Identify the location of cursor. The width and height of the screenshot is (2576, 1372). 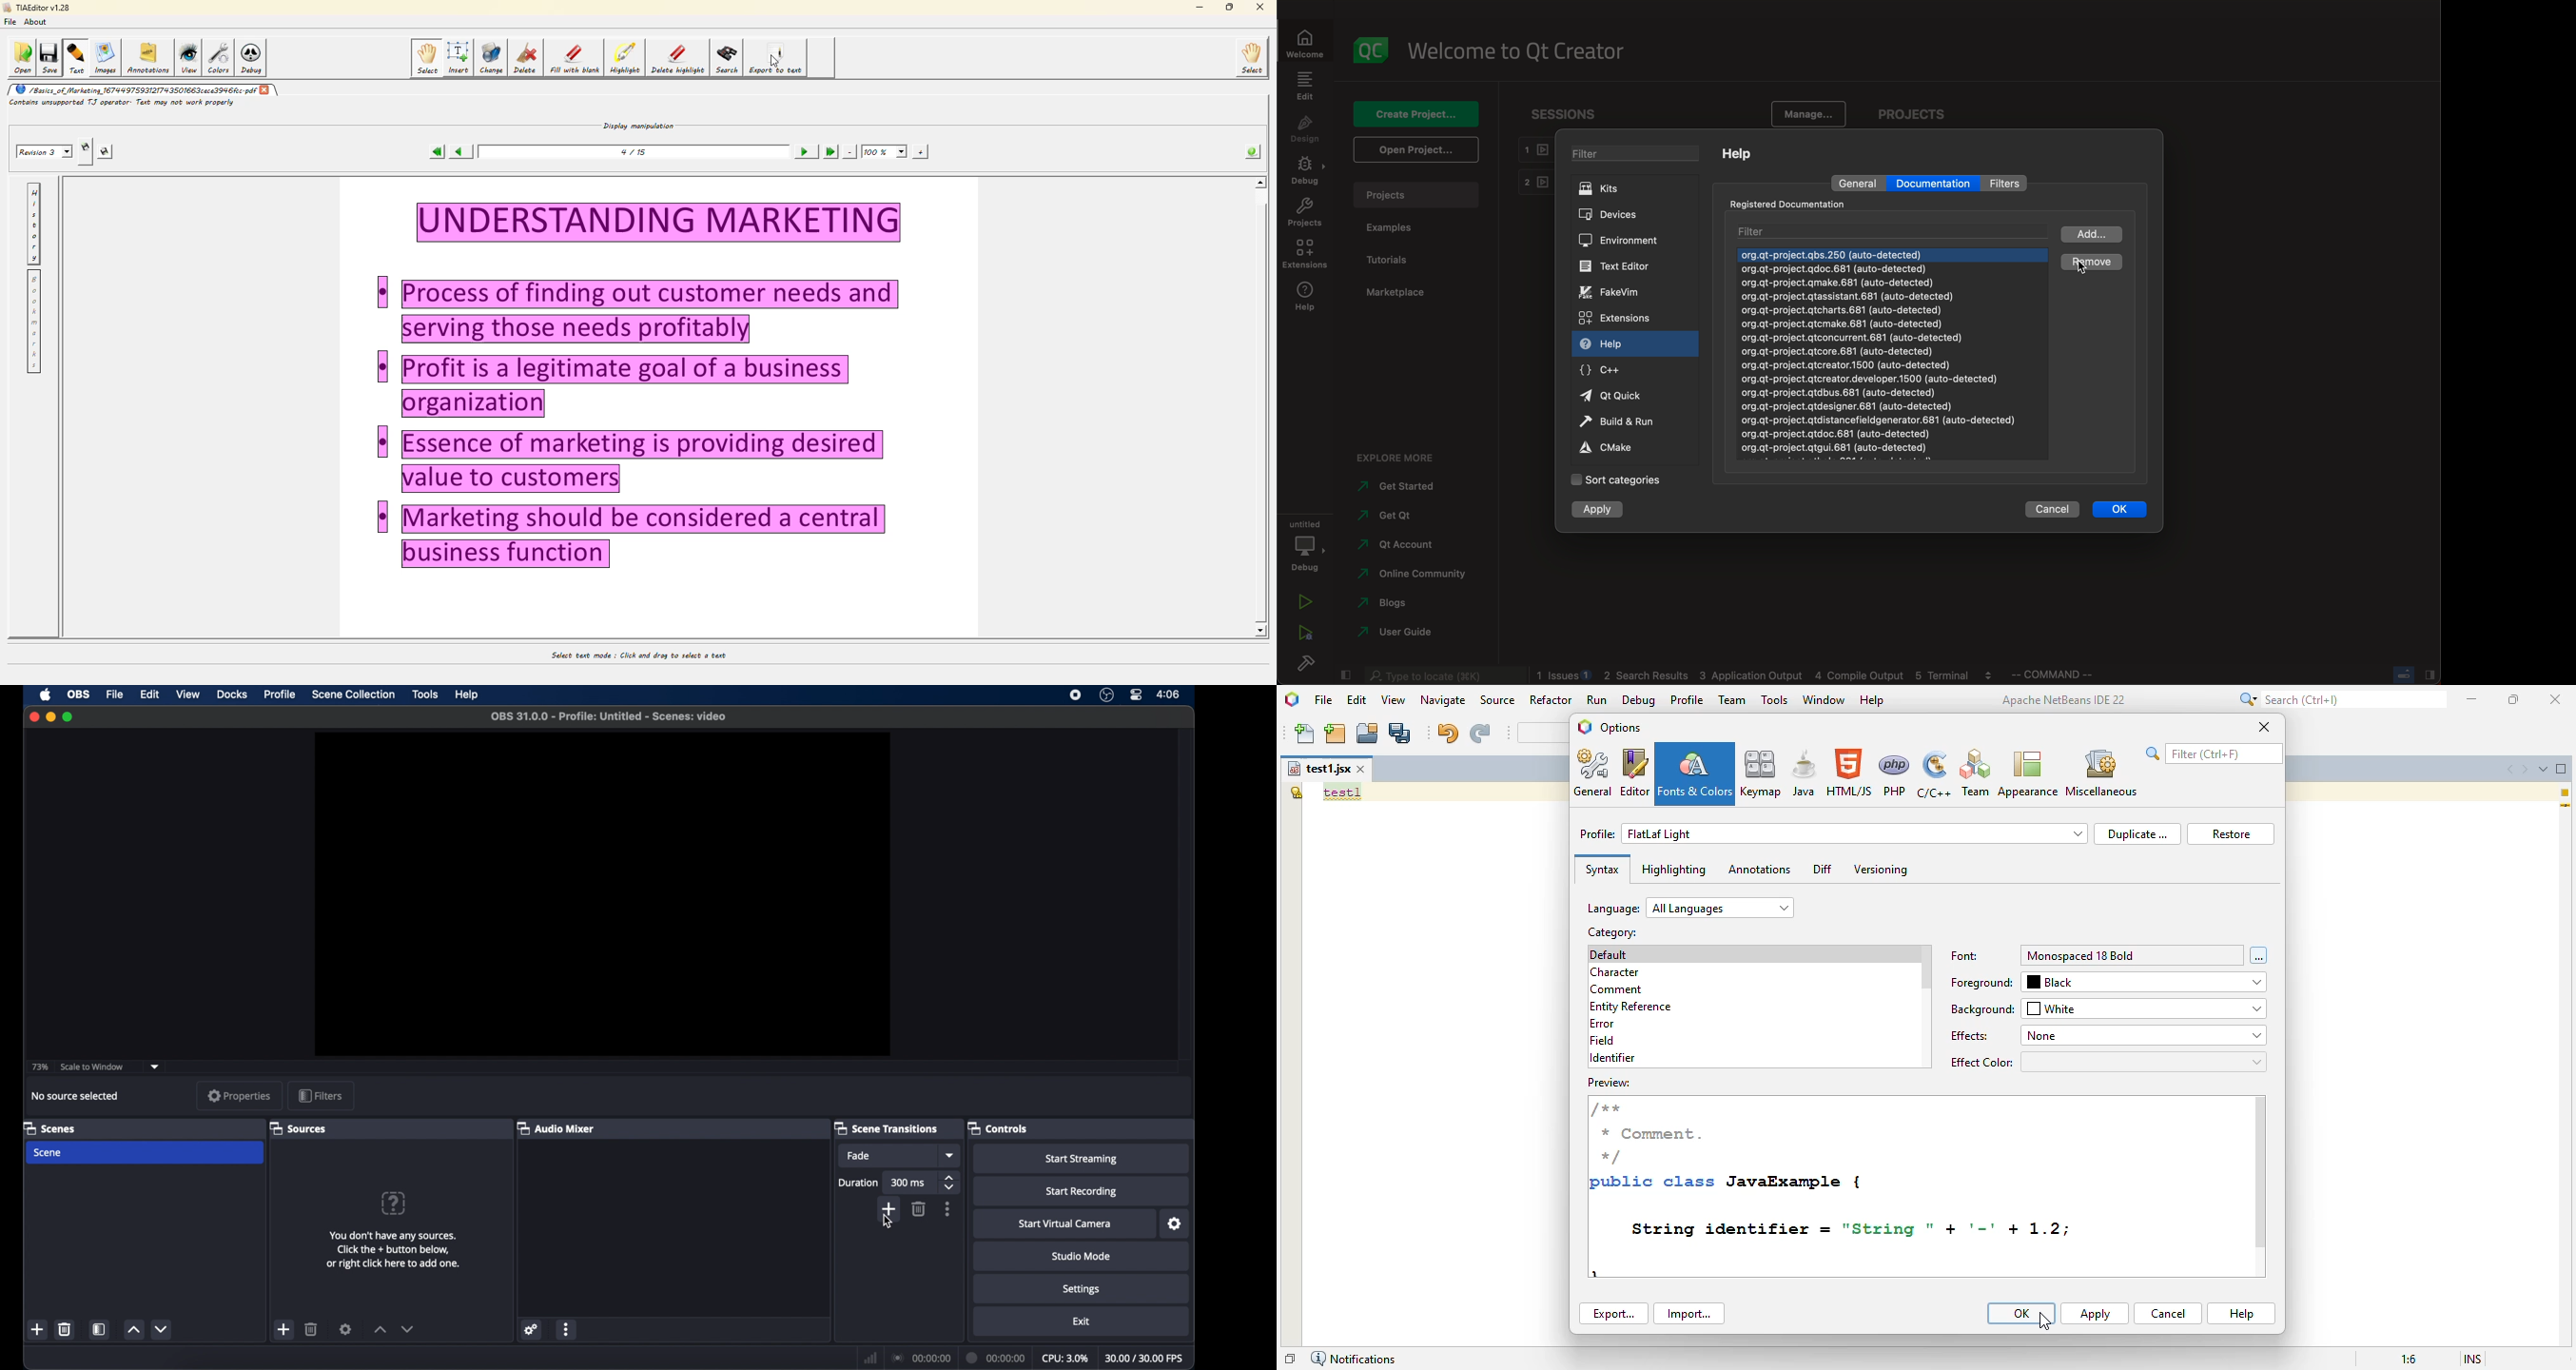
(886, 1222).